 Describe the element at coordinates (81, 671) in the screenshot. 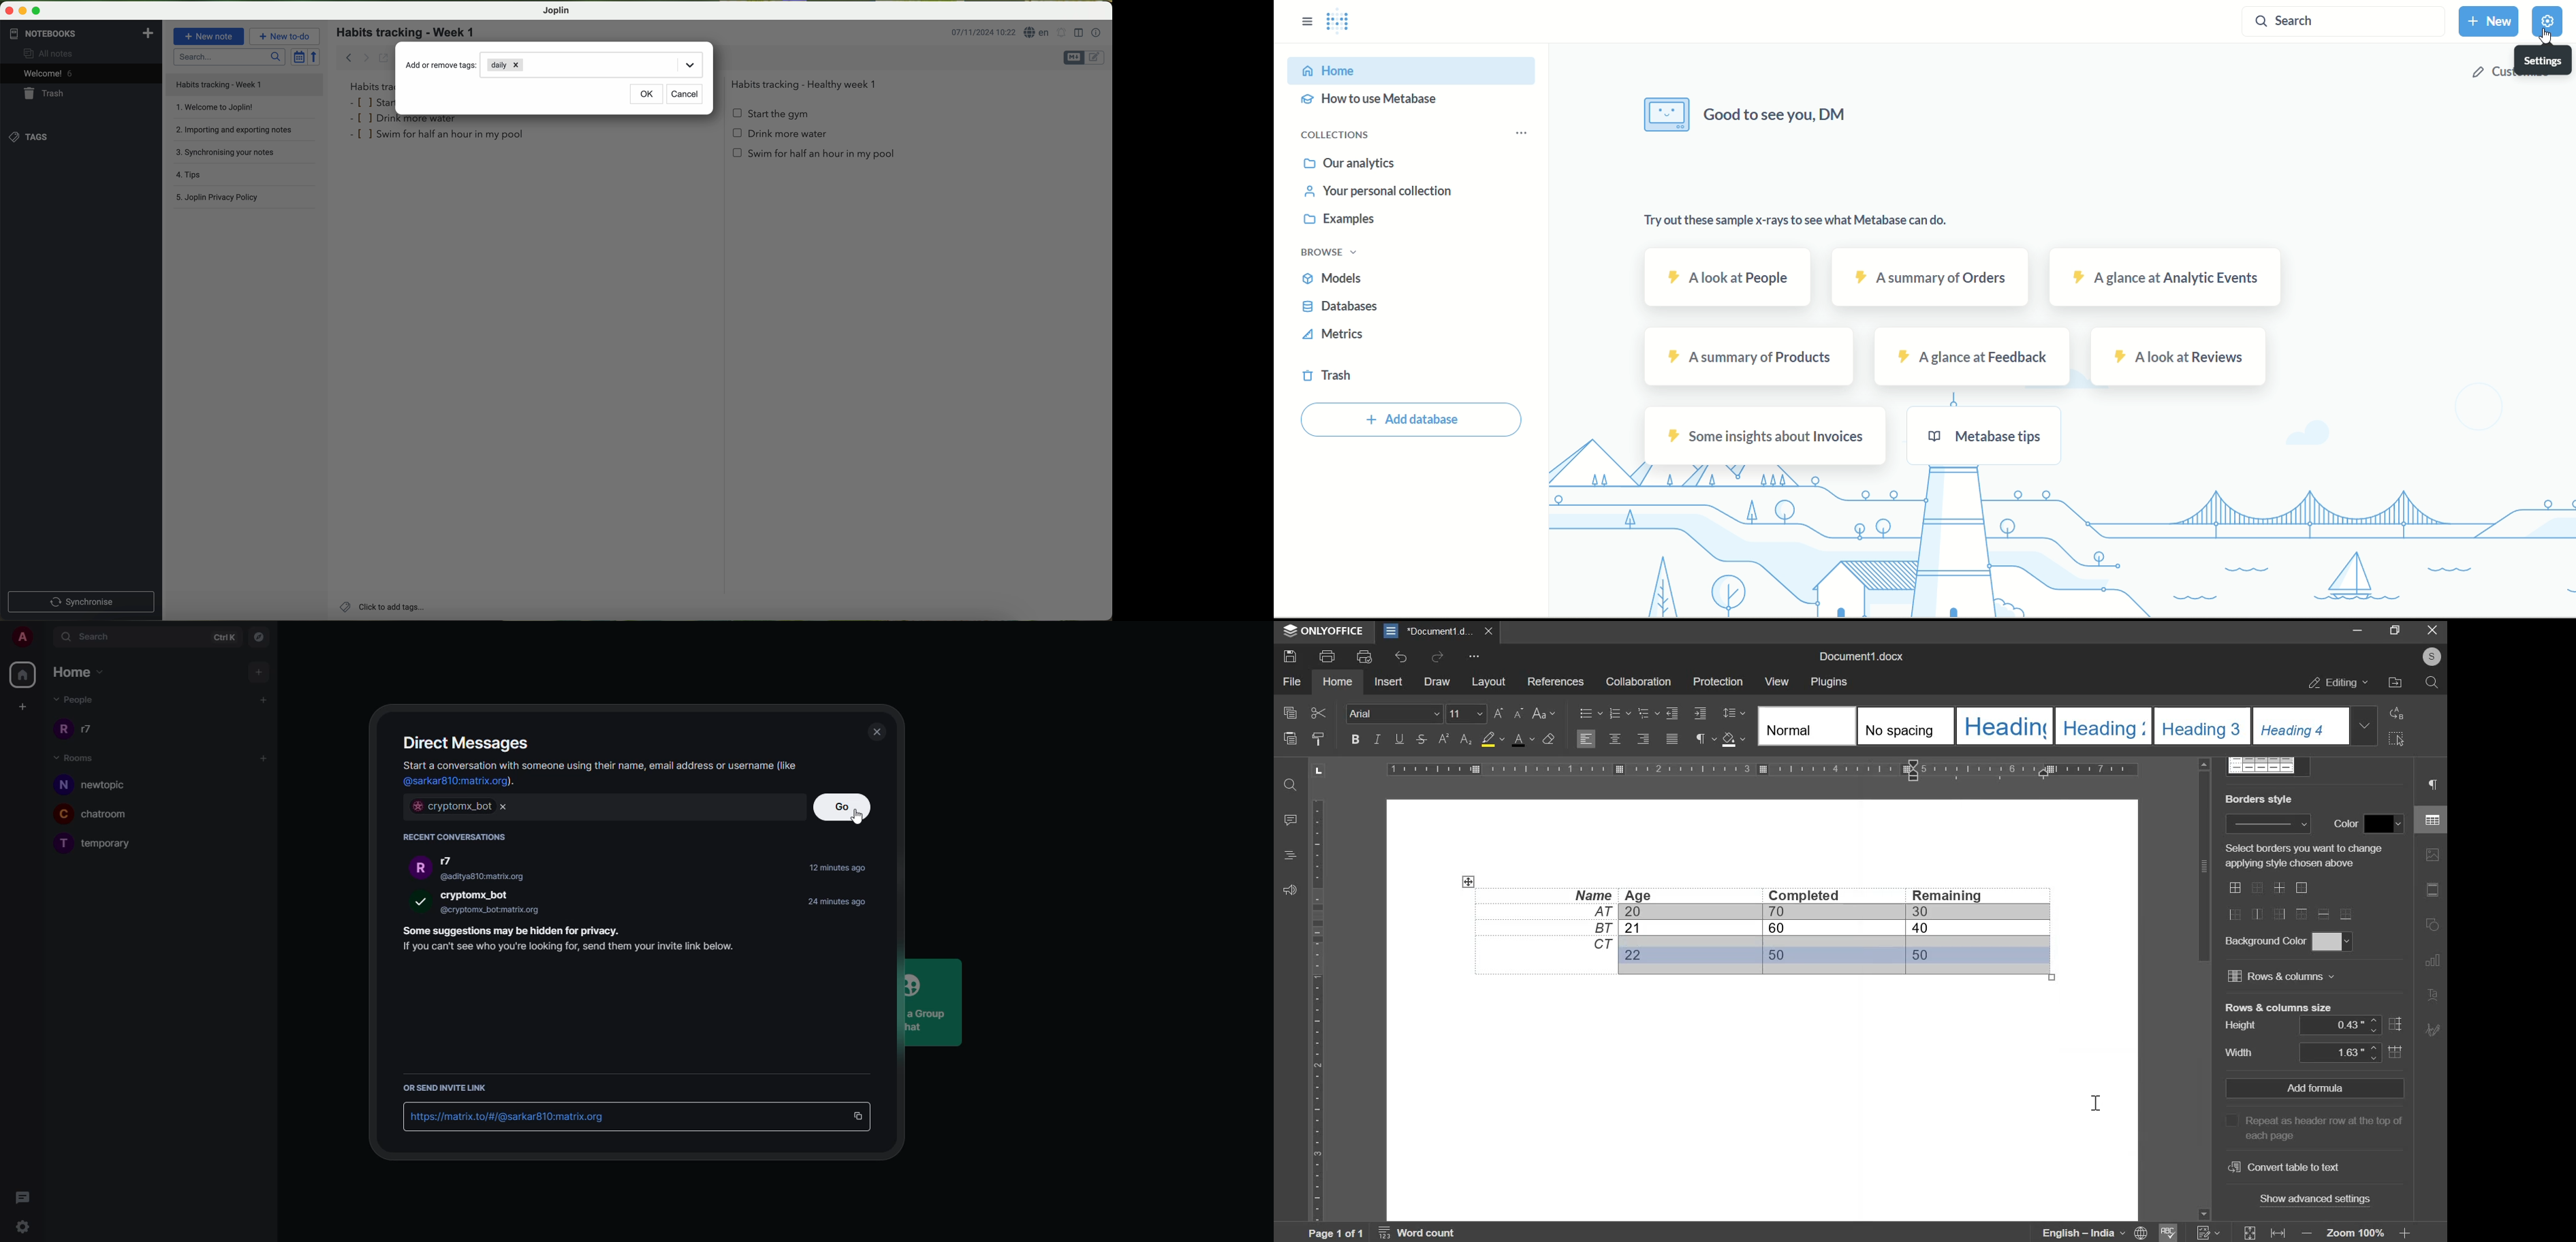

I see `home` at that location.